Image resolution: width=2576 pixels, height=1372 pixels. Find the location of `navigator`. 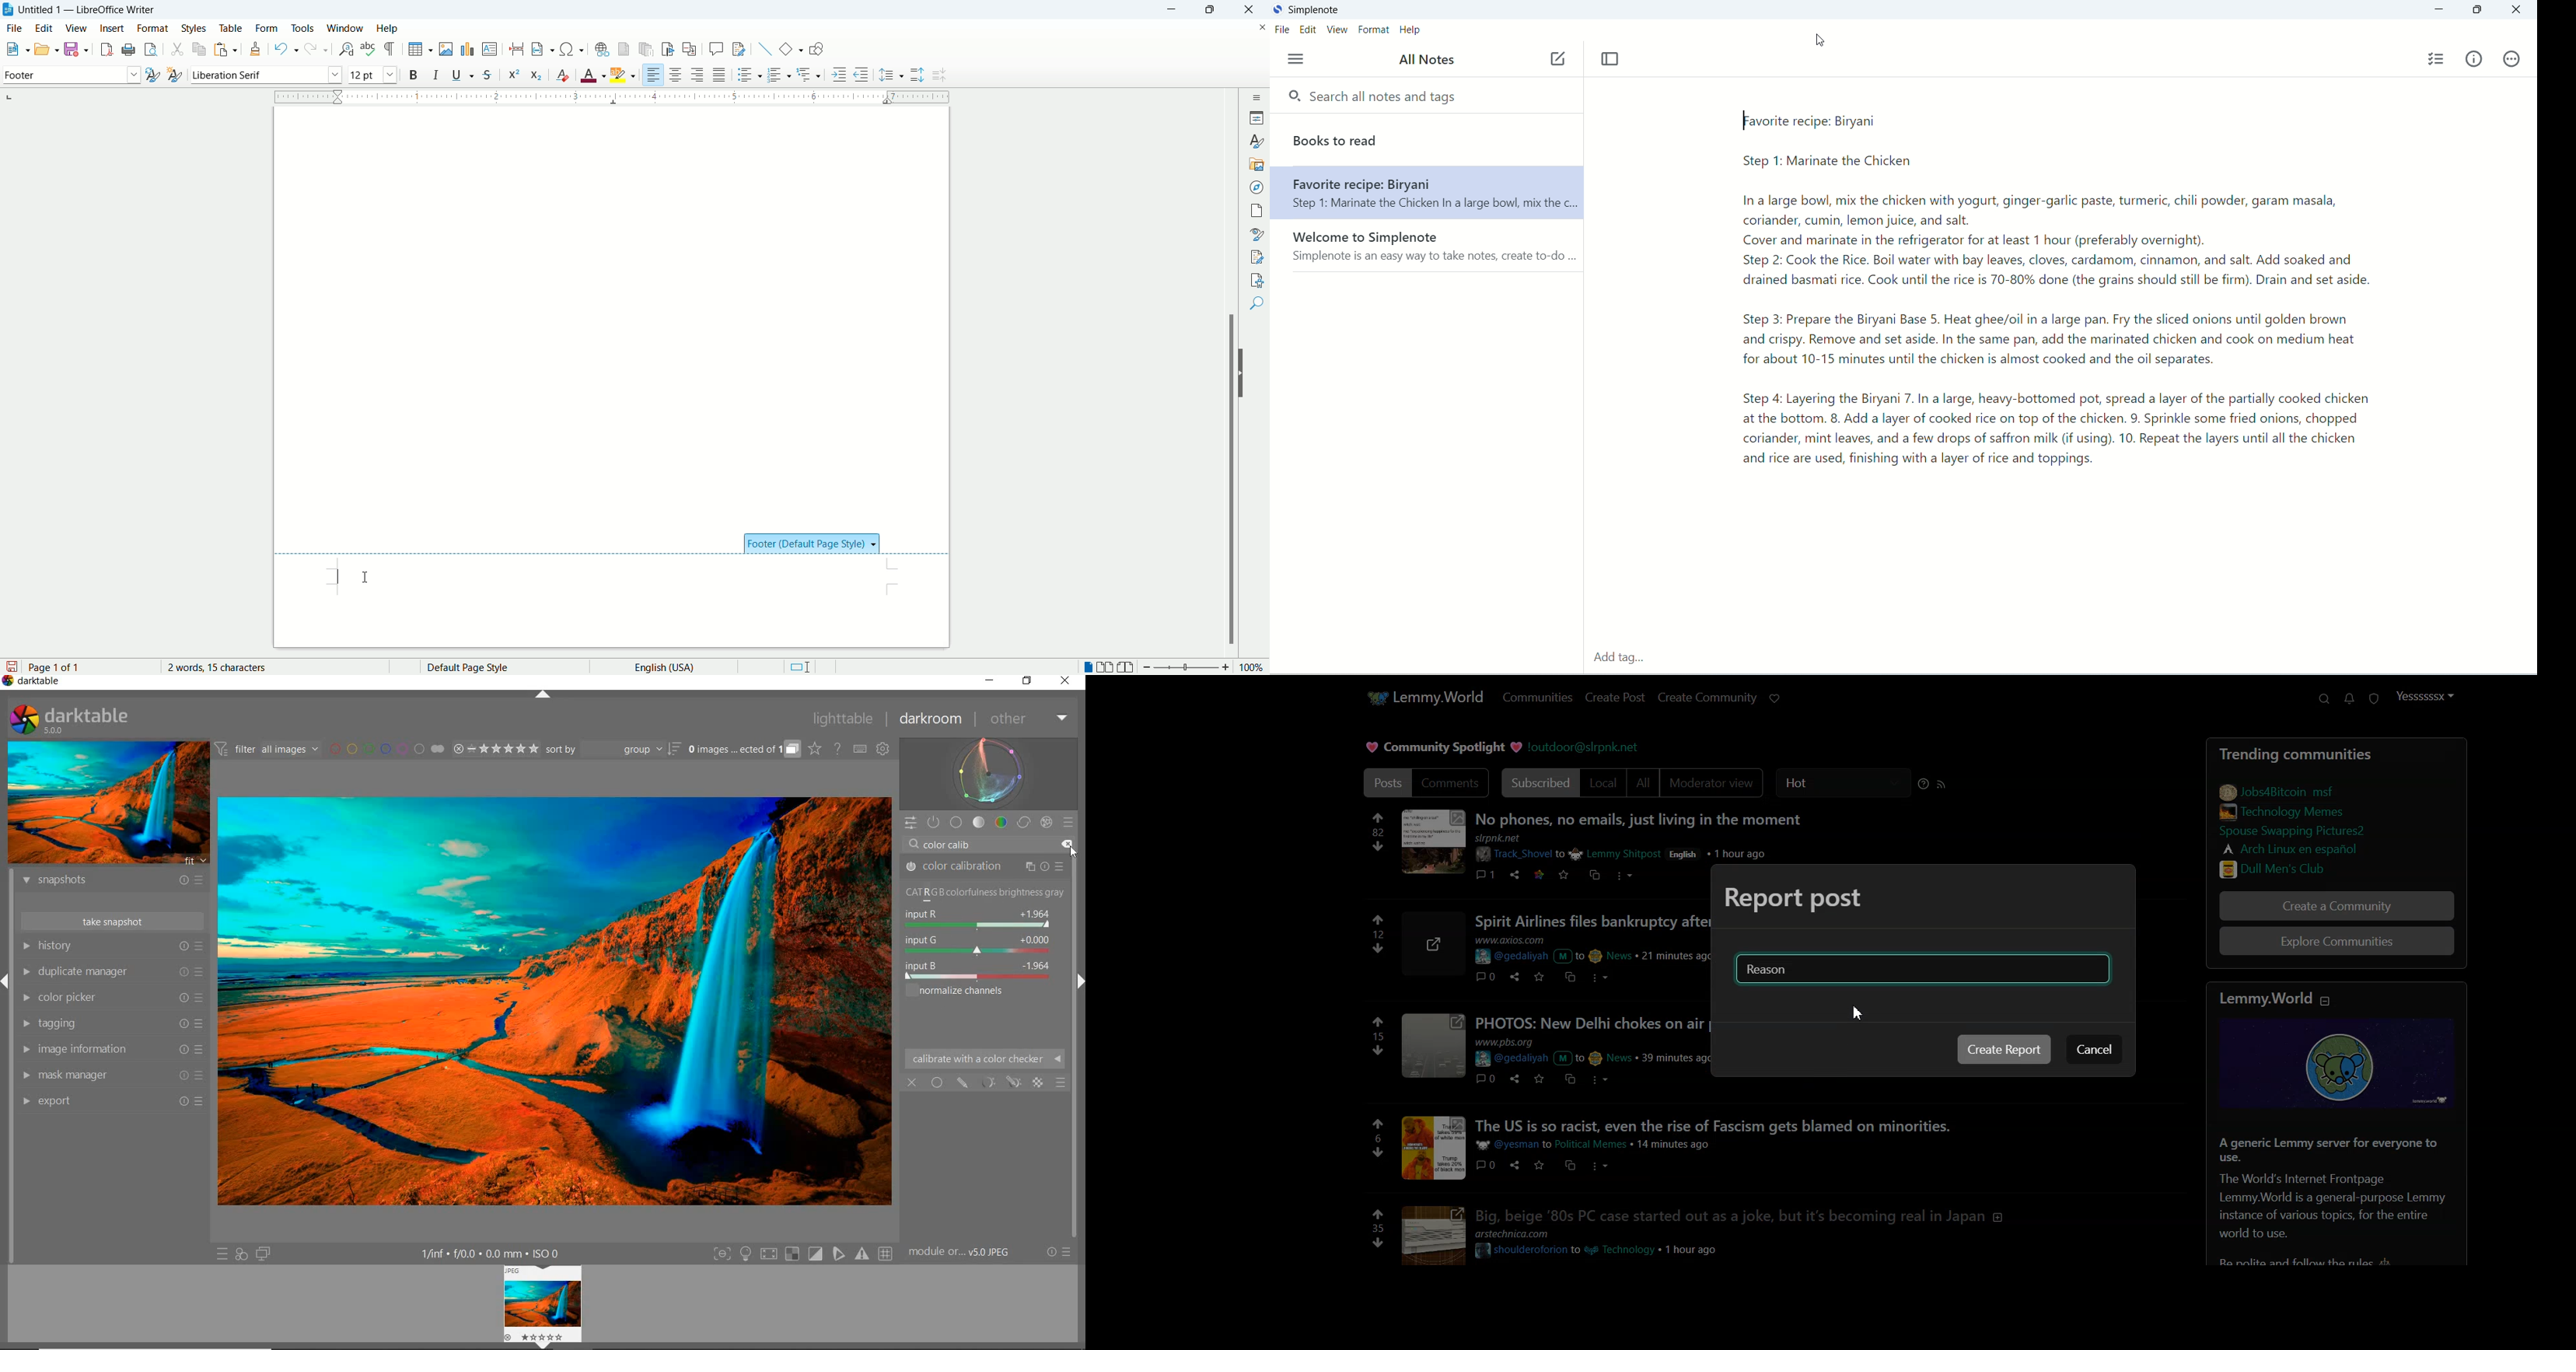

navigator is located at coordinates (1259, 186).